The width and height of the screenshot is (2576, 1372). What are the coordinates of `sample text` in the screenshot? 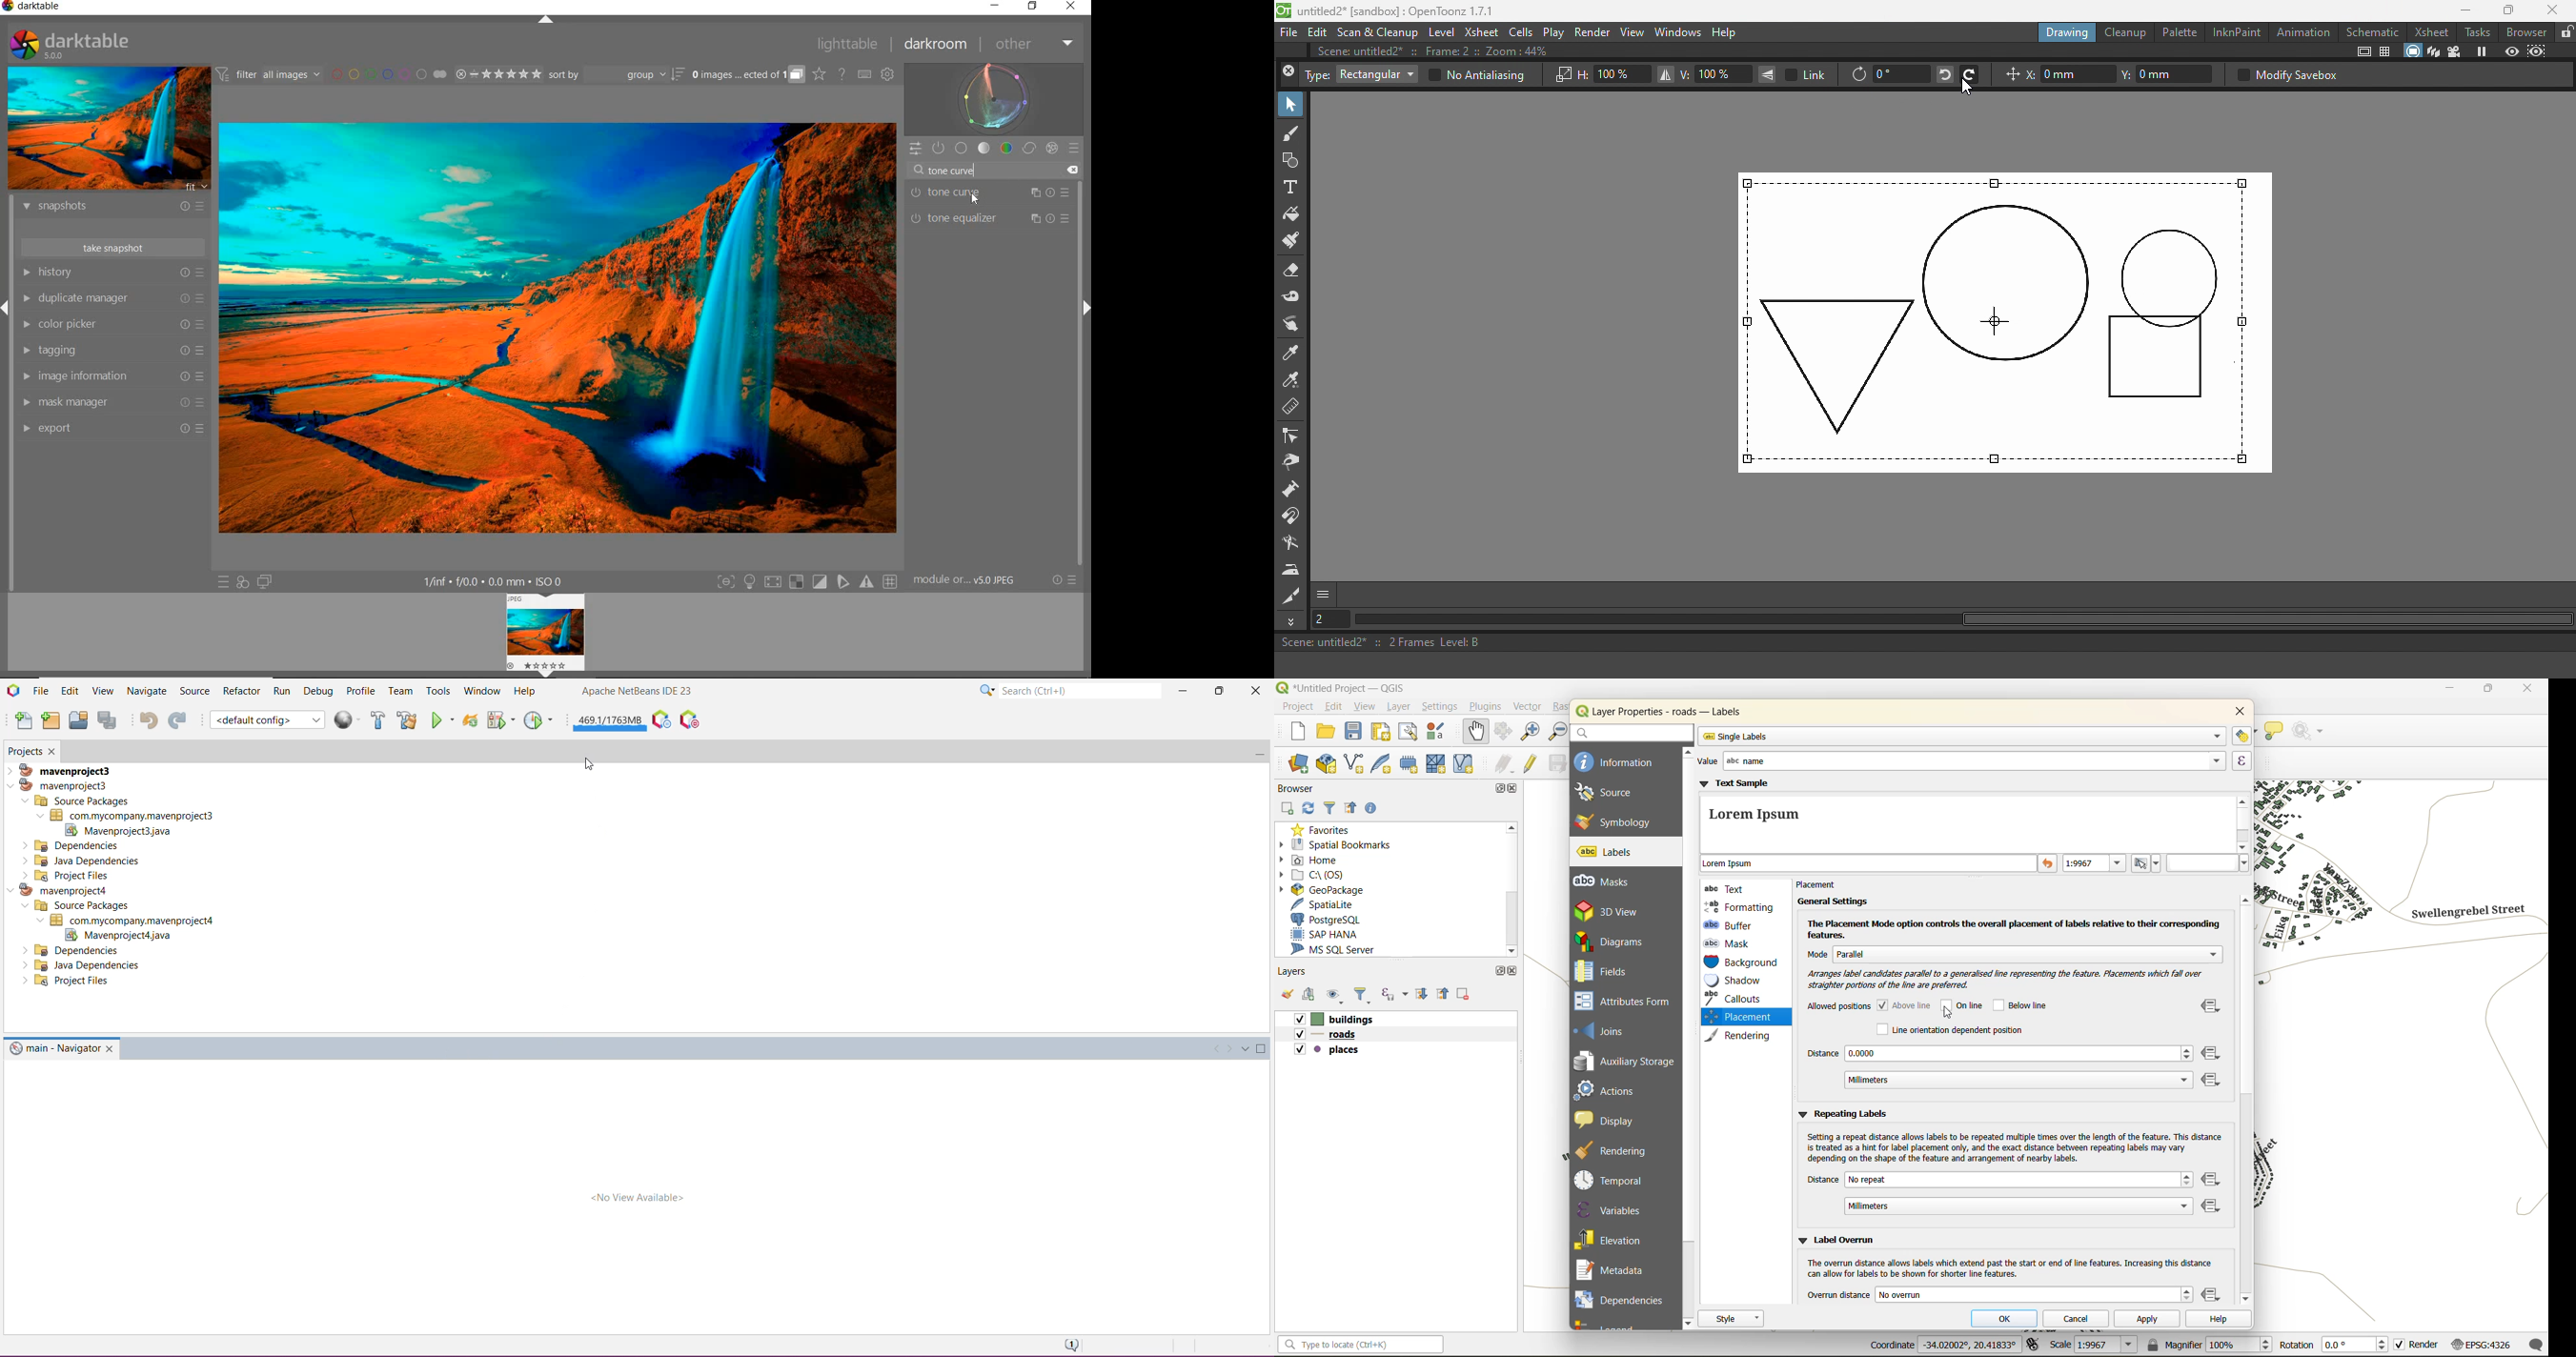 It's located at (1870, 864).